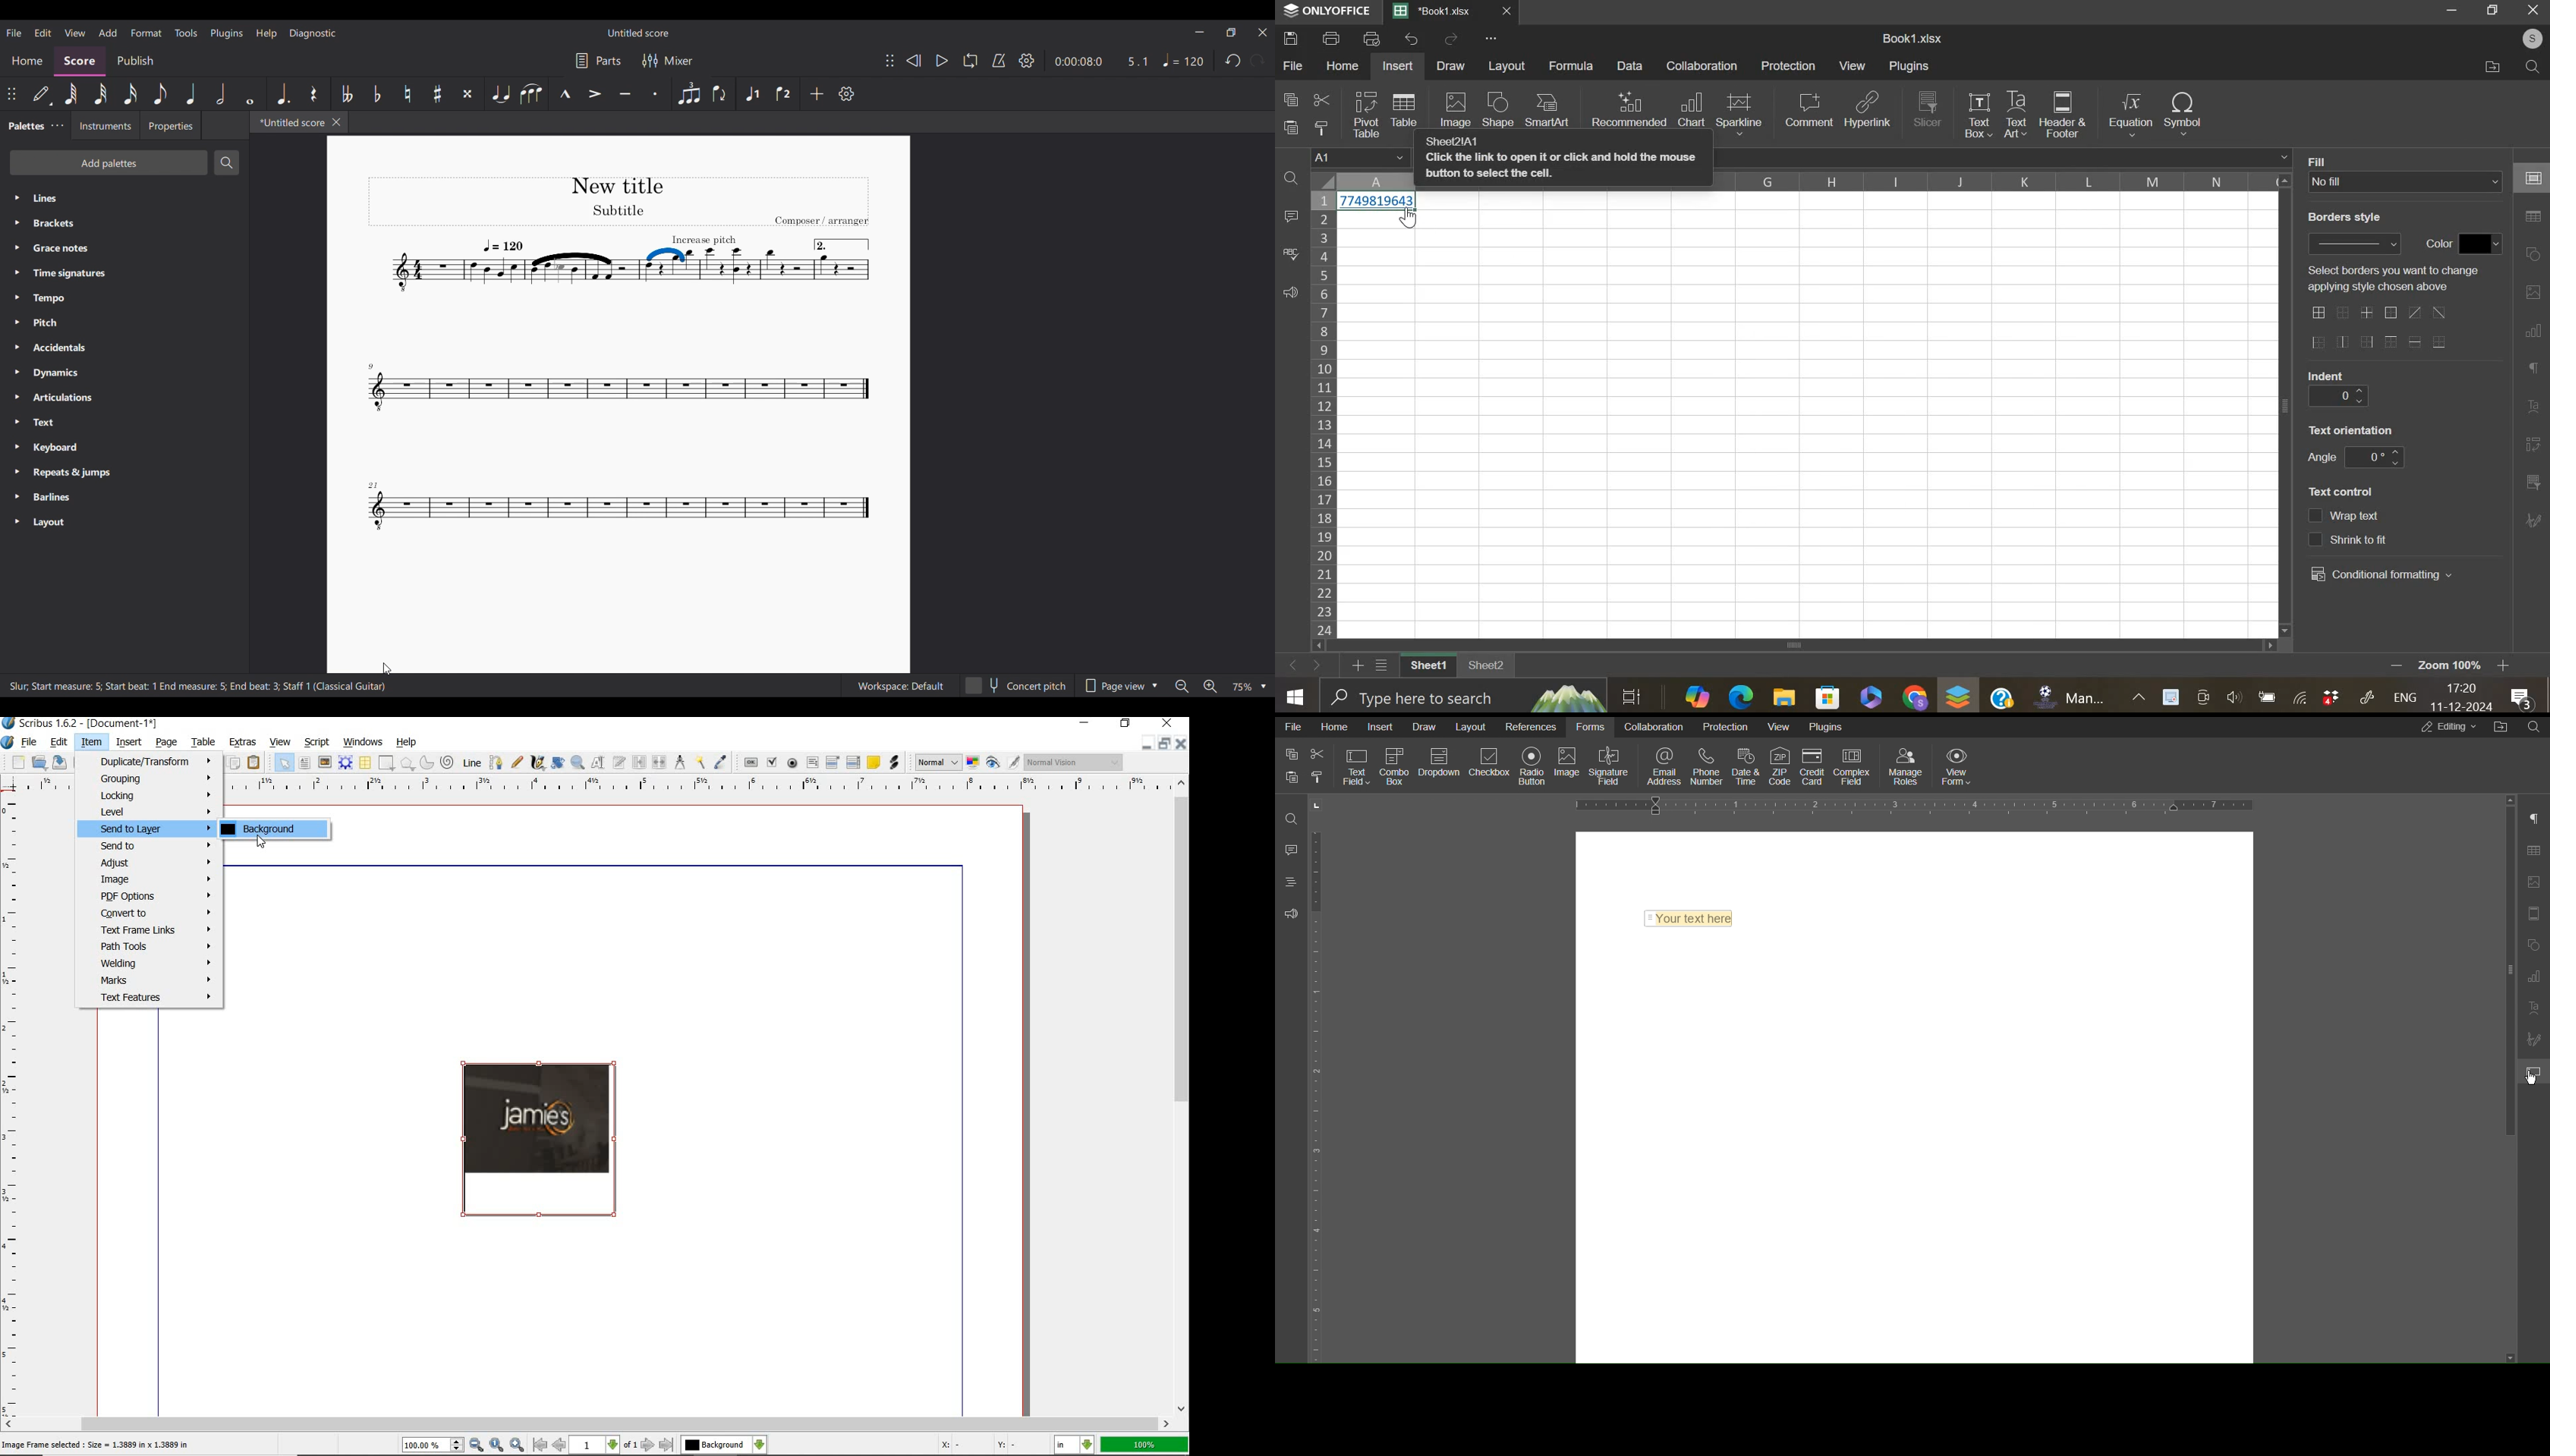 The width and height of the screenshot is (2576, 1456). What do you see at coordinates (2495, 10) in the screenshot?
I see `Maximize` at bounding box center [2495, 10].